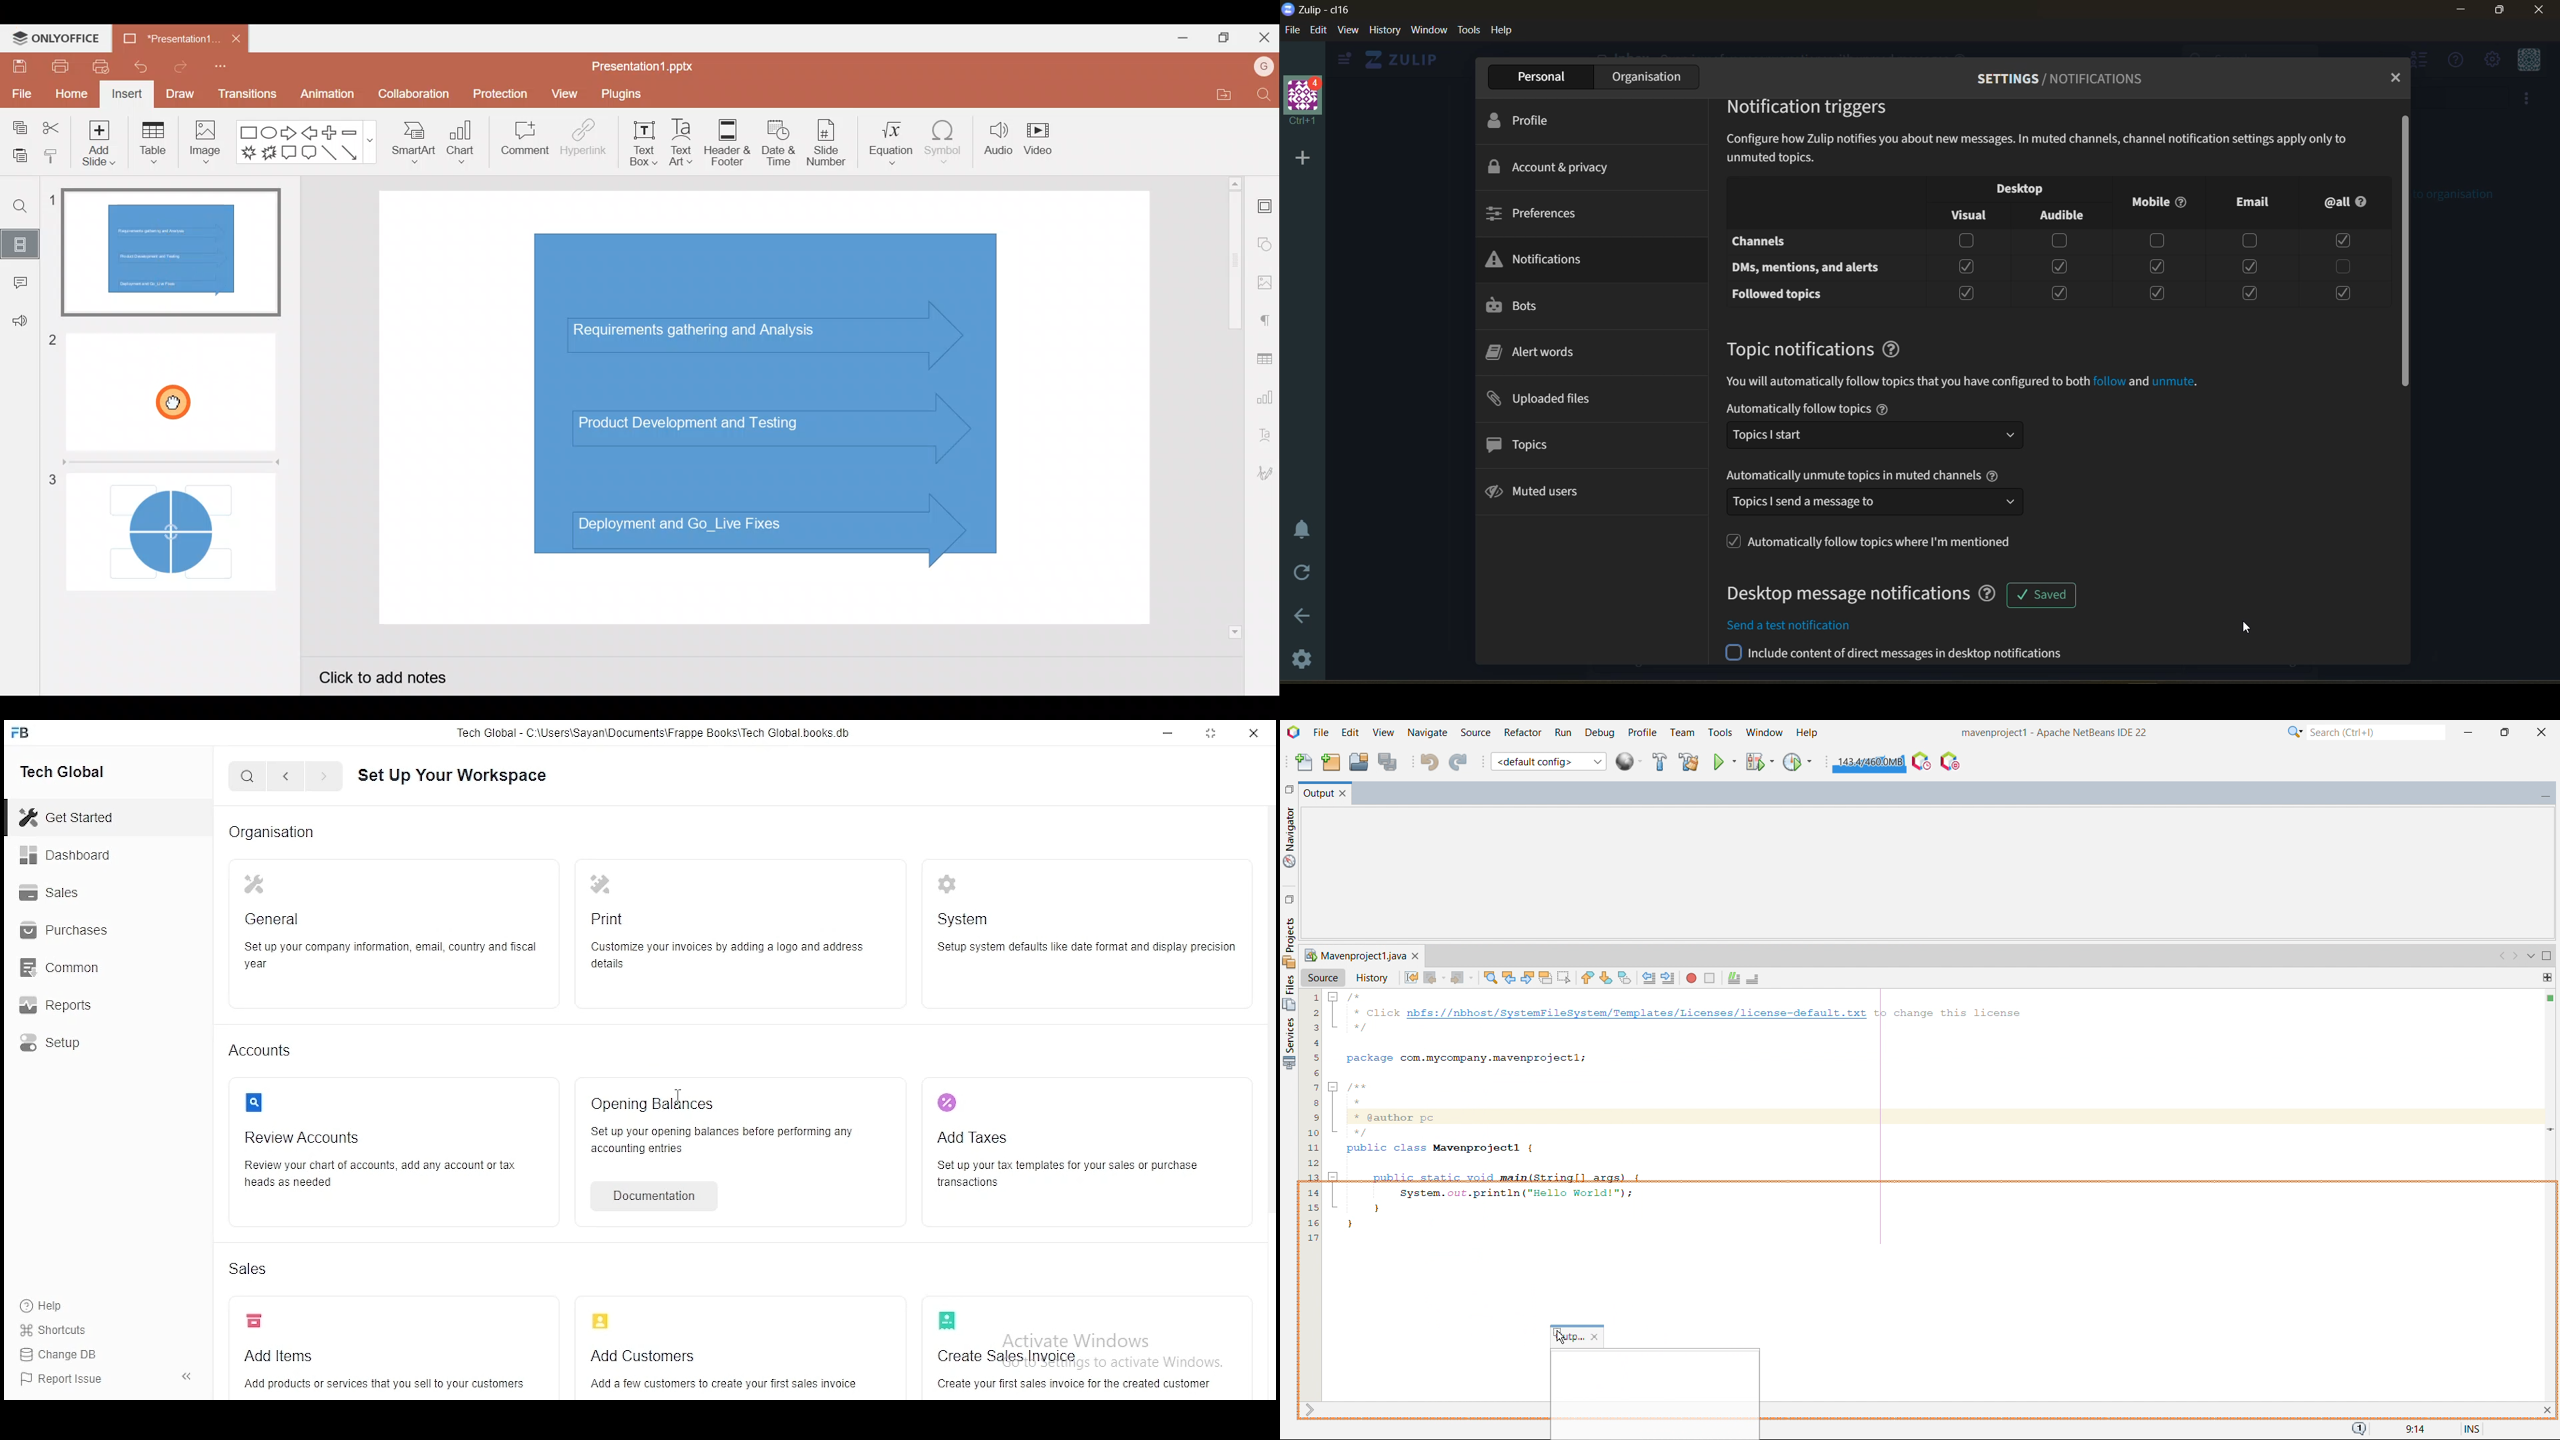 The width and height of the screenshot is (2576, 1456). I want to click on Account name, so click(1259, 69).